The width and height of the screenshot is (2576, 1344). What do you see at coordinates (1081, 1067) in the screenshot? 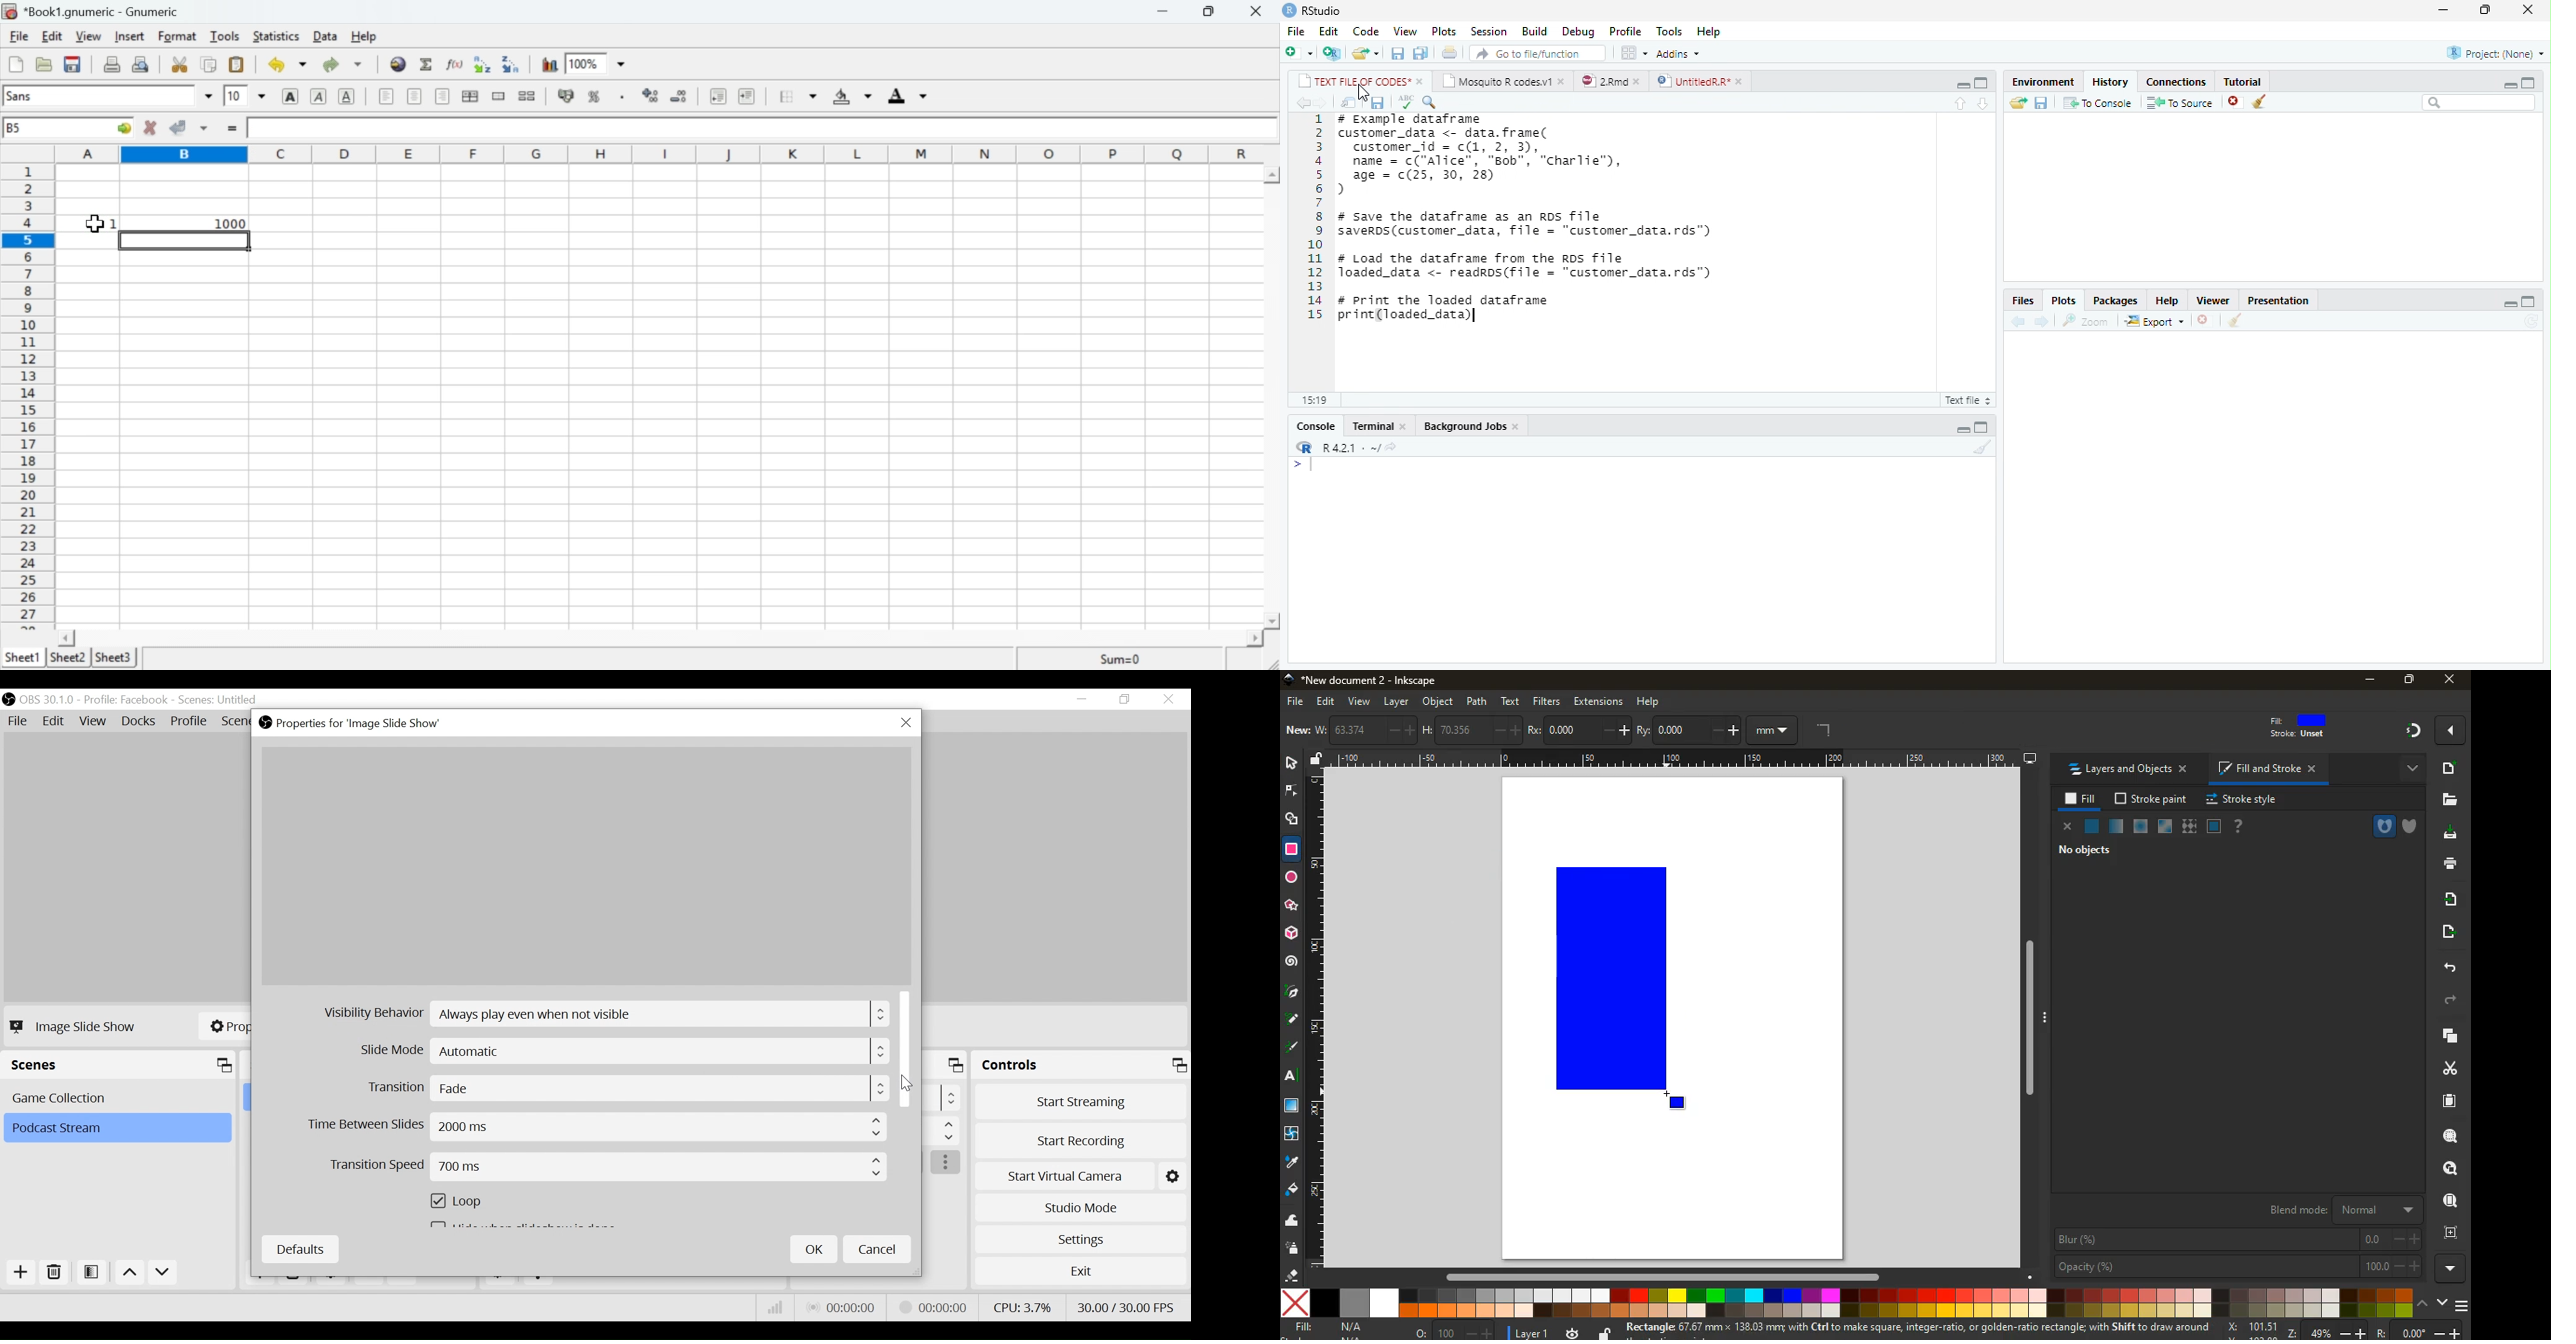
I see `Controls` at bounding box center [1081, 1067].